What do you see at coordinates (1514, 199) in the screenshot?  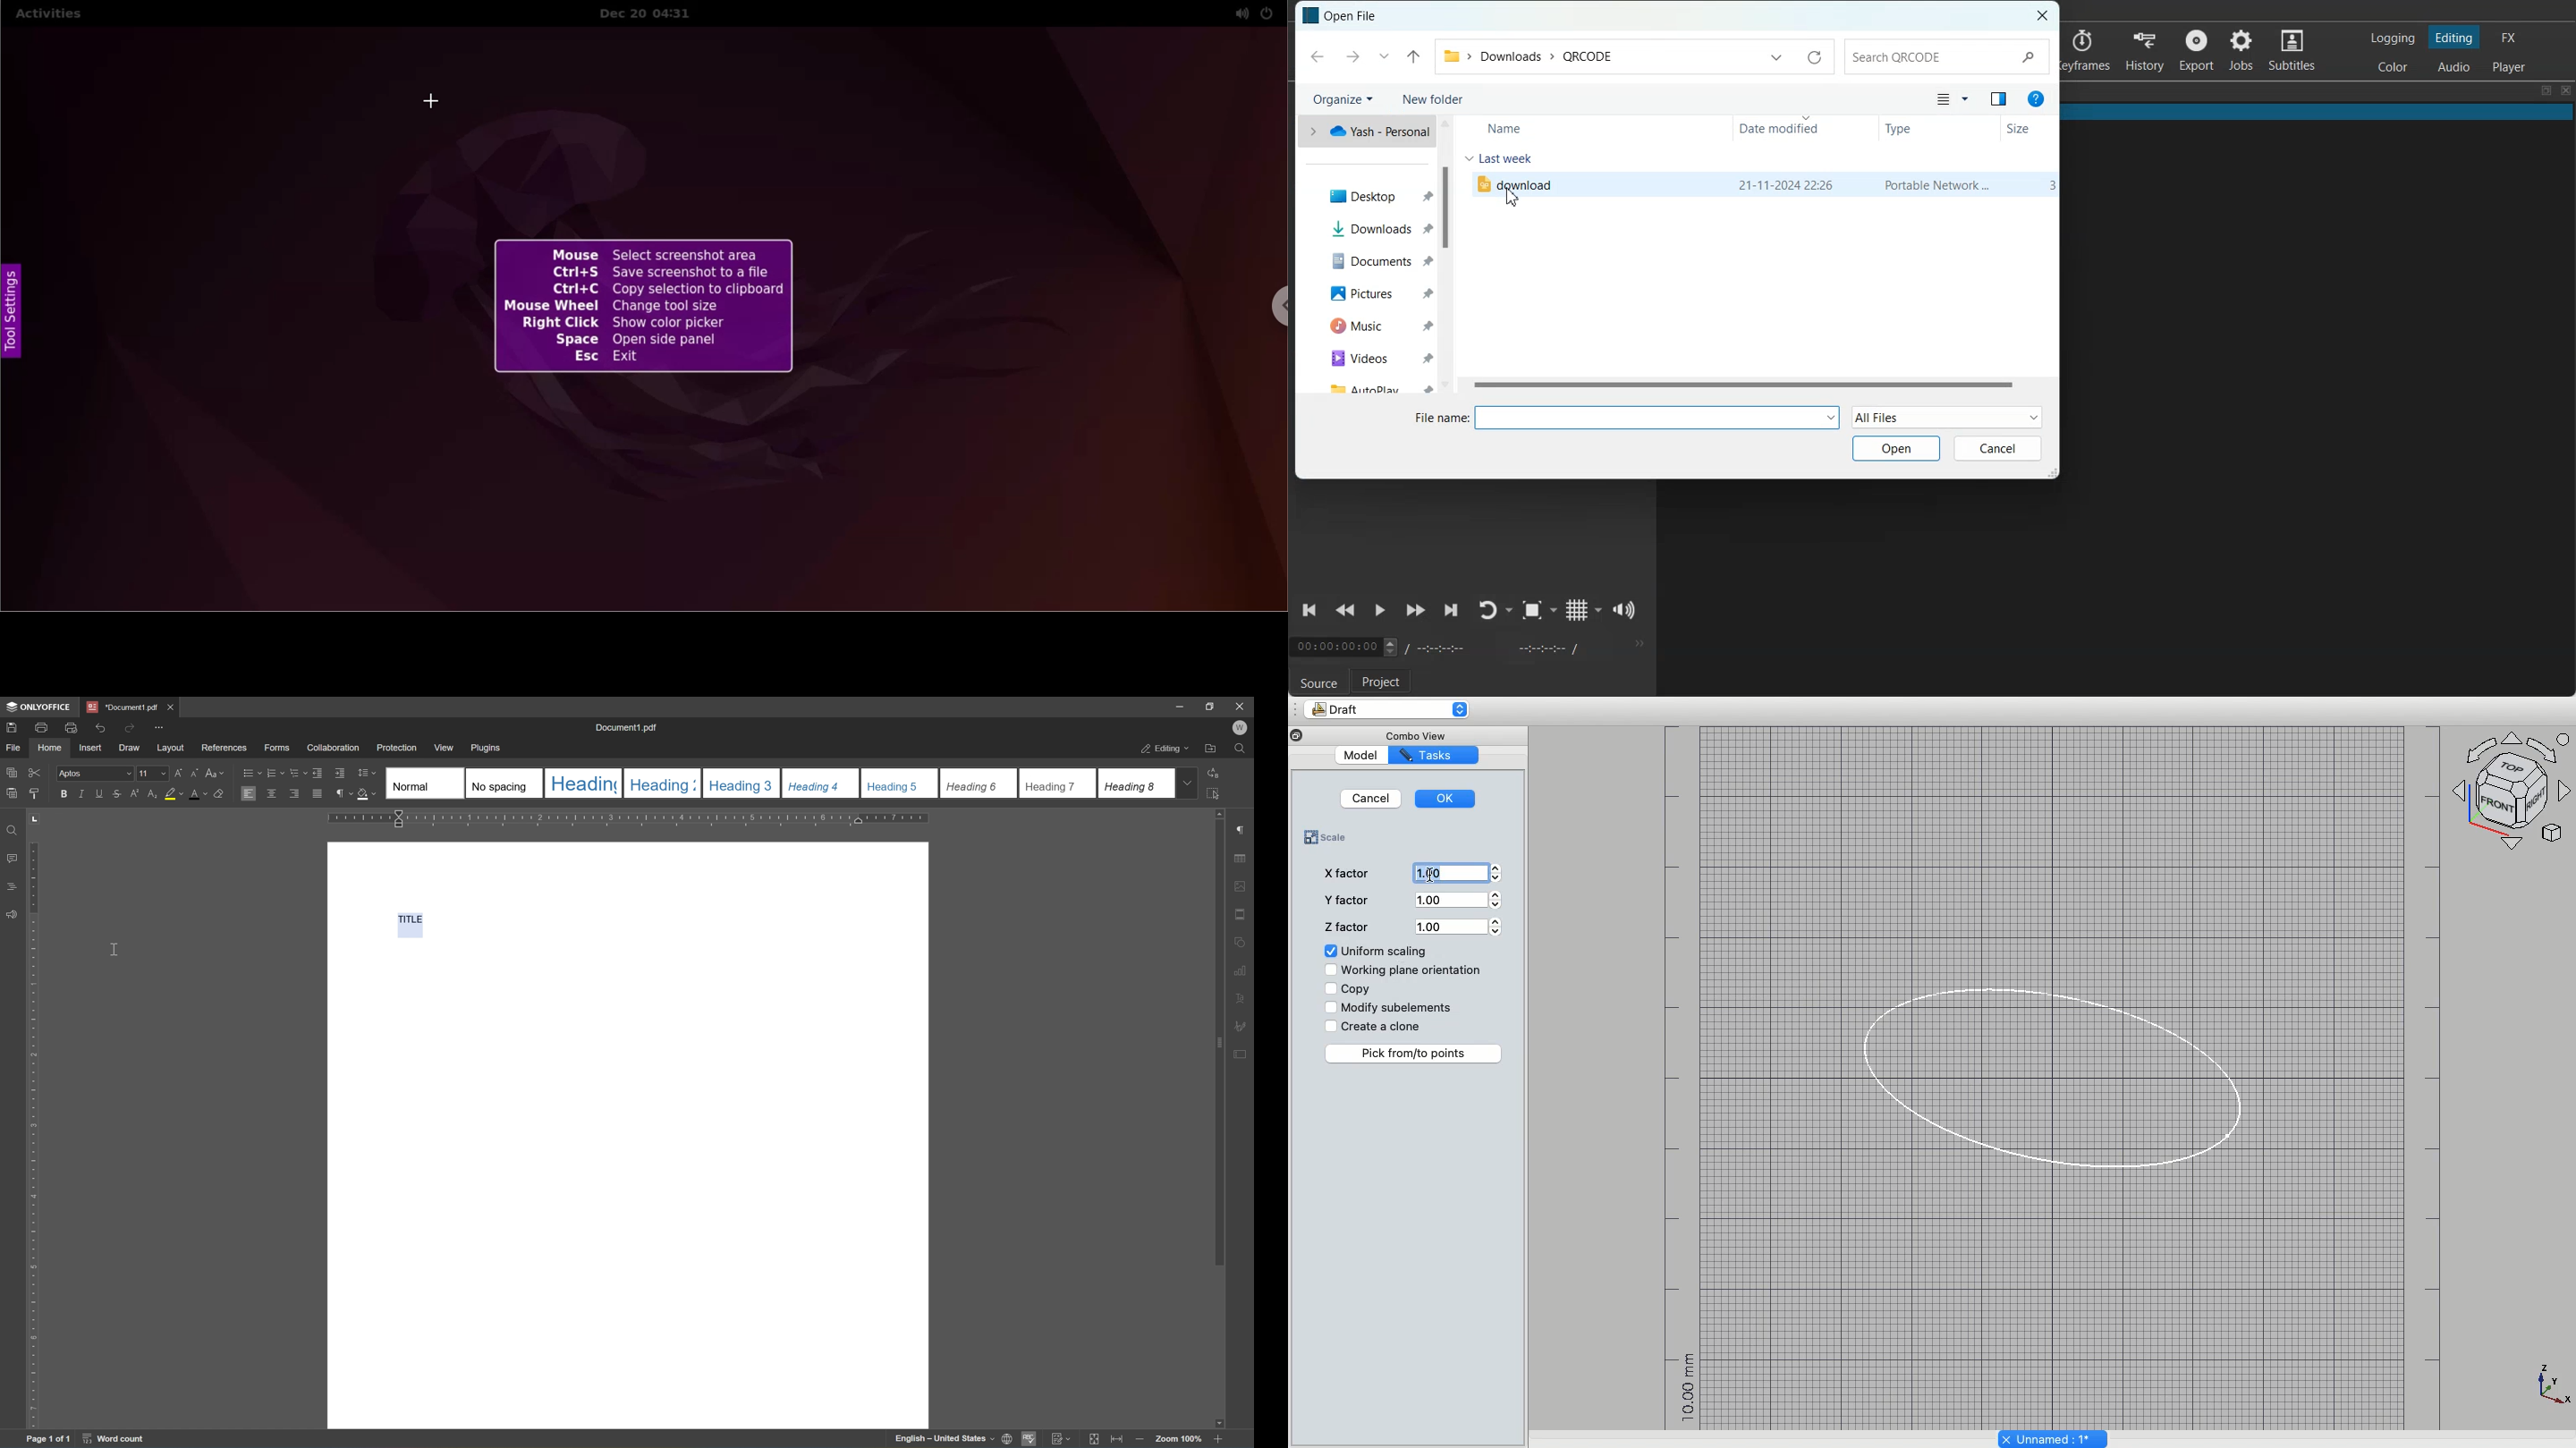 I see `cursor` at bounding box center [1514, 199].